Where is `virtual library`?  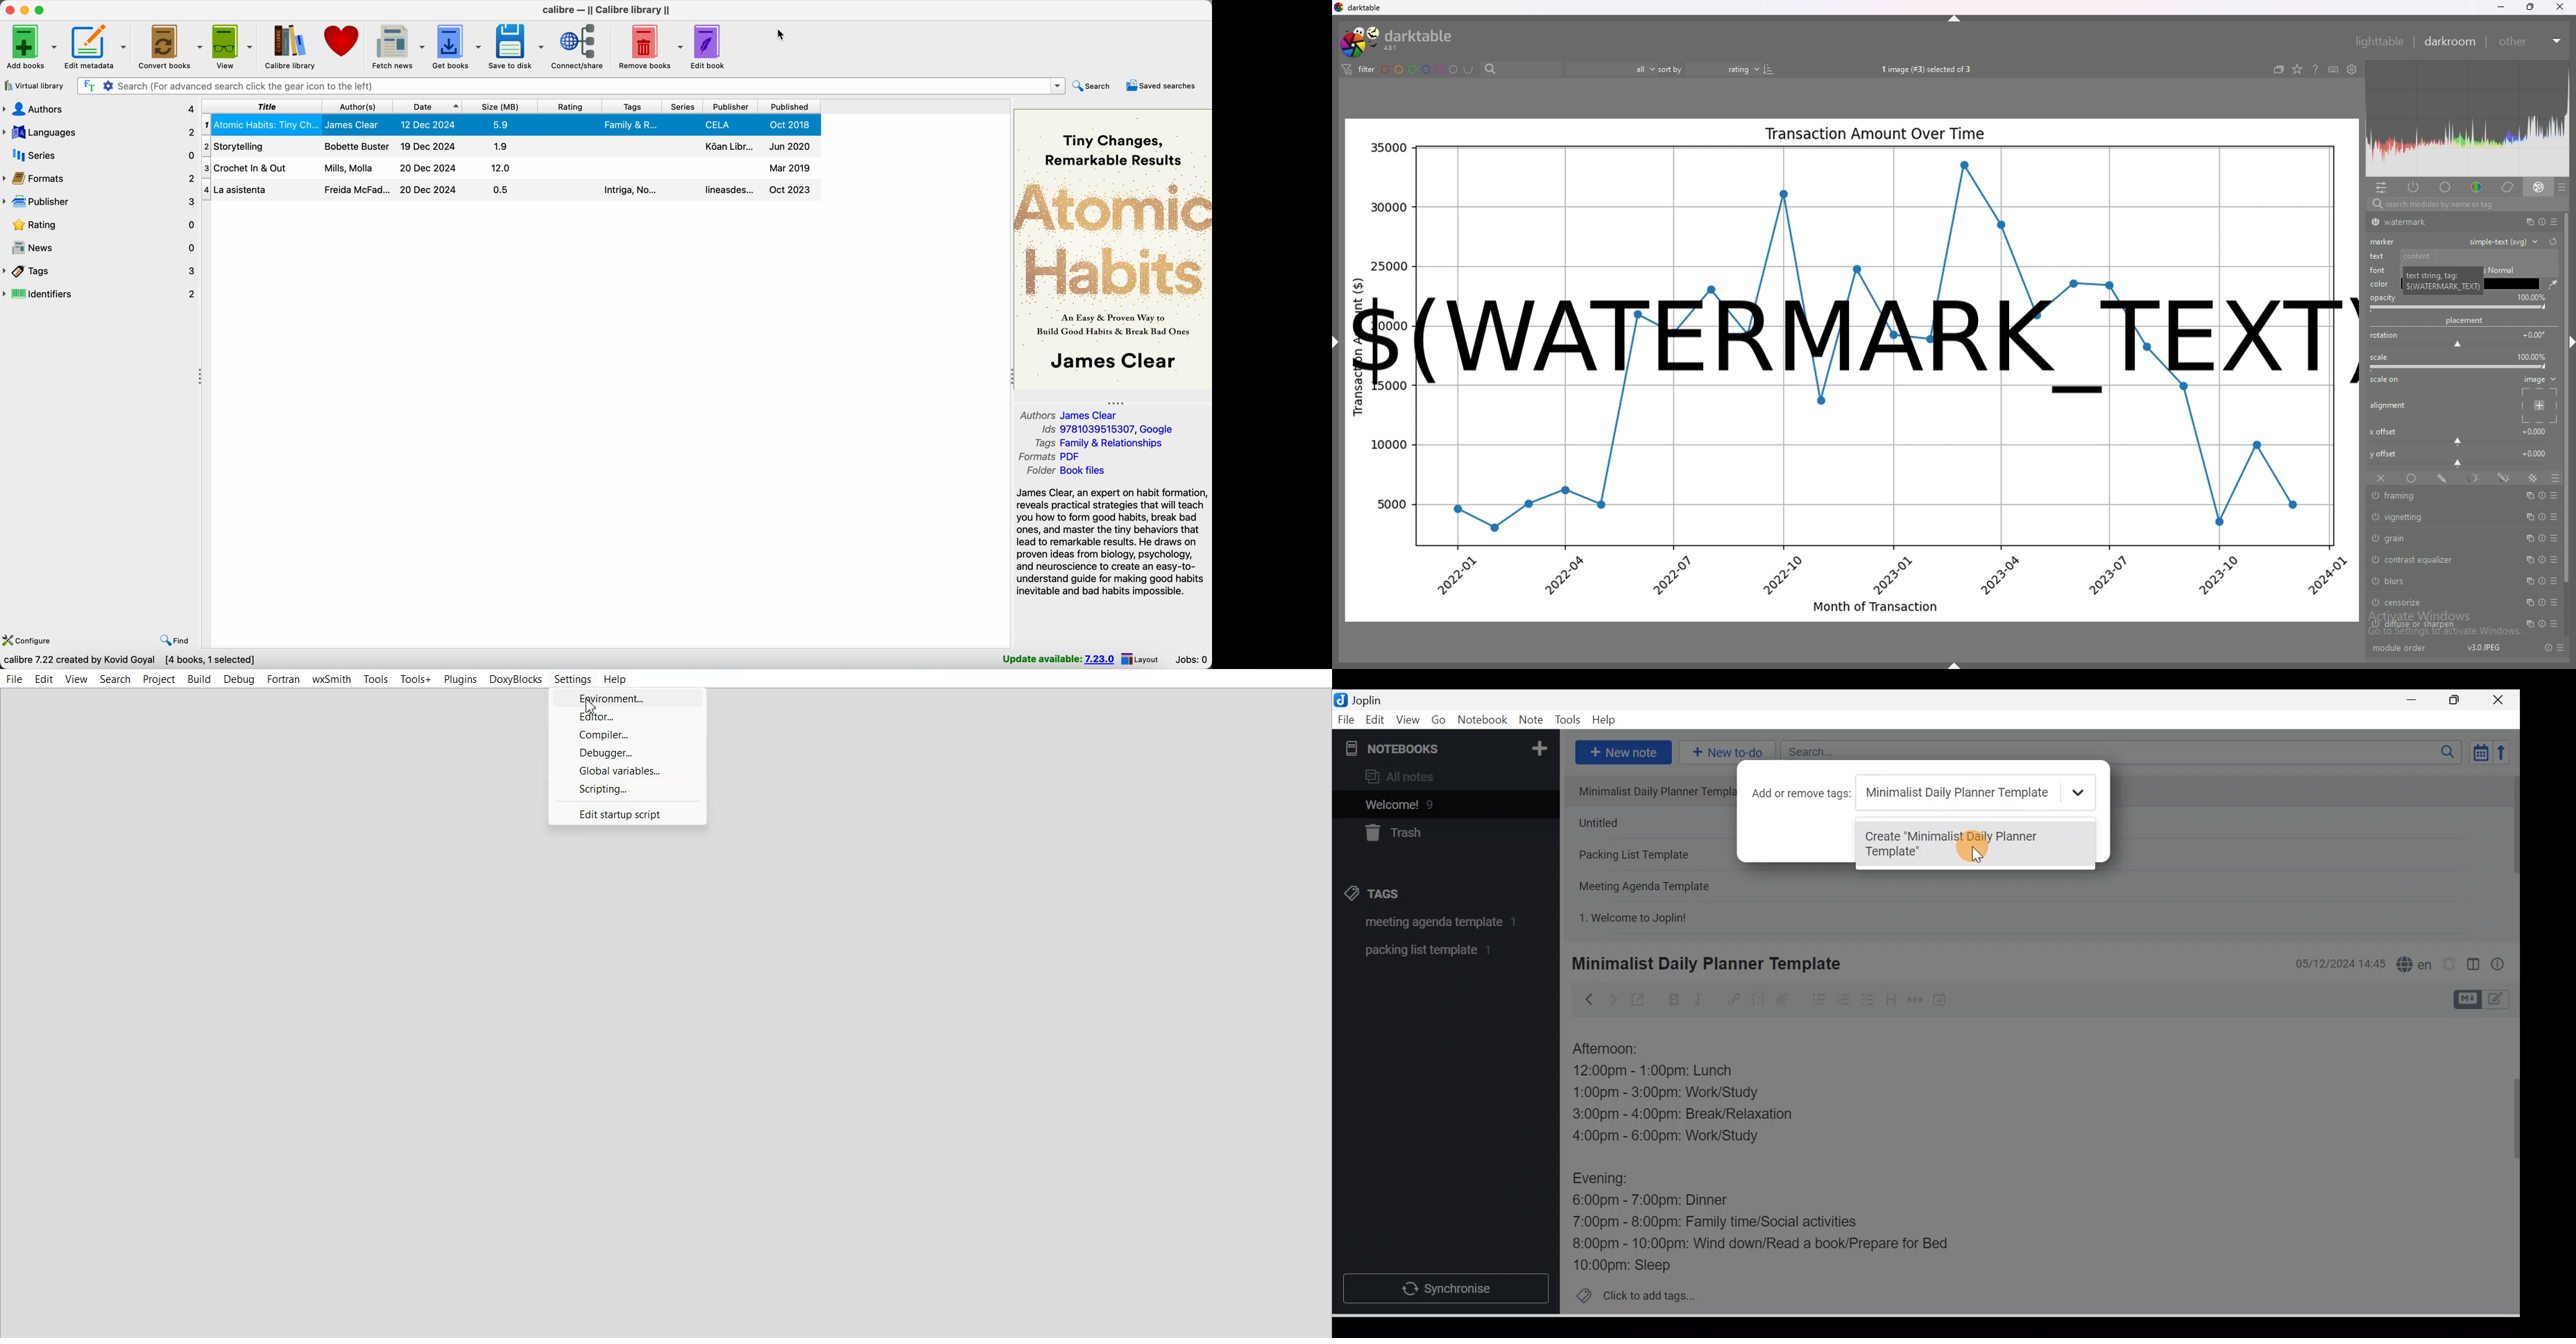
virtual library is located at coordinates (34, 86).